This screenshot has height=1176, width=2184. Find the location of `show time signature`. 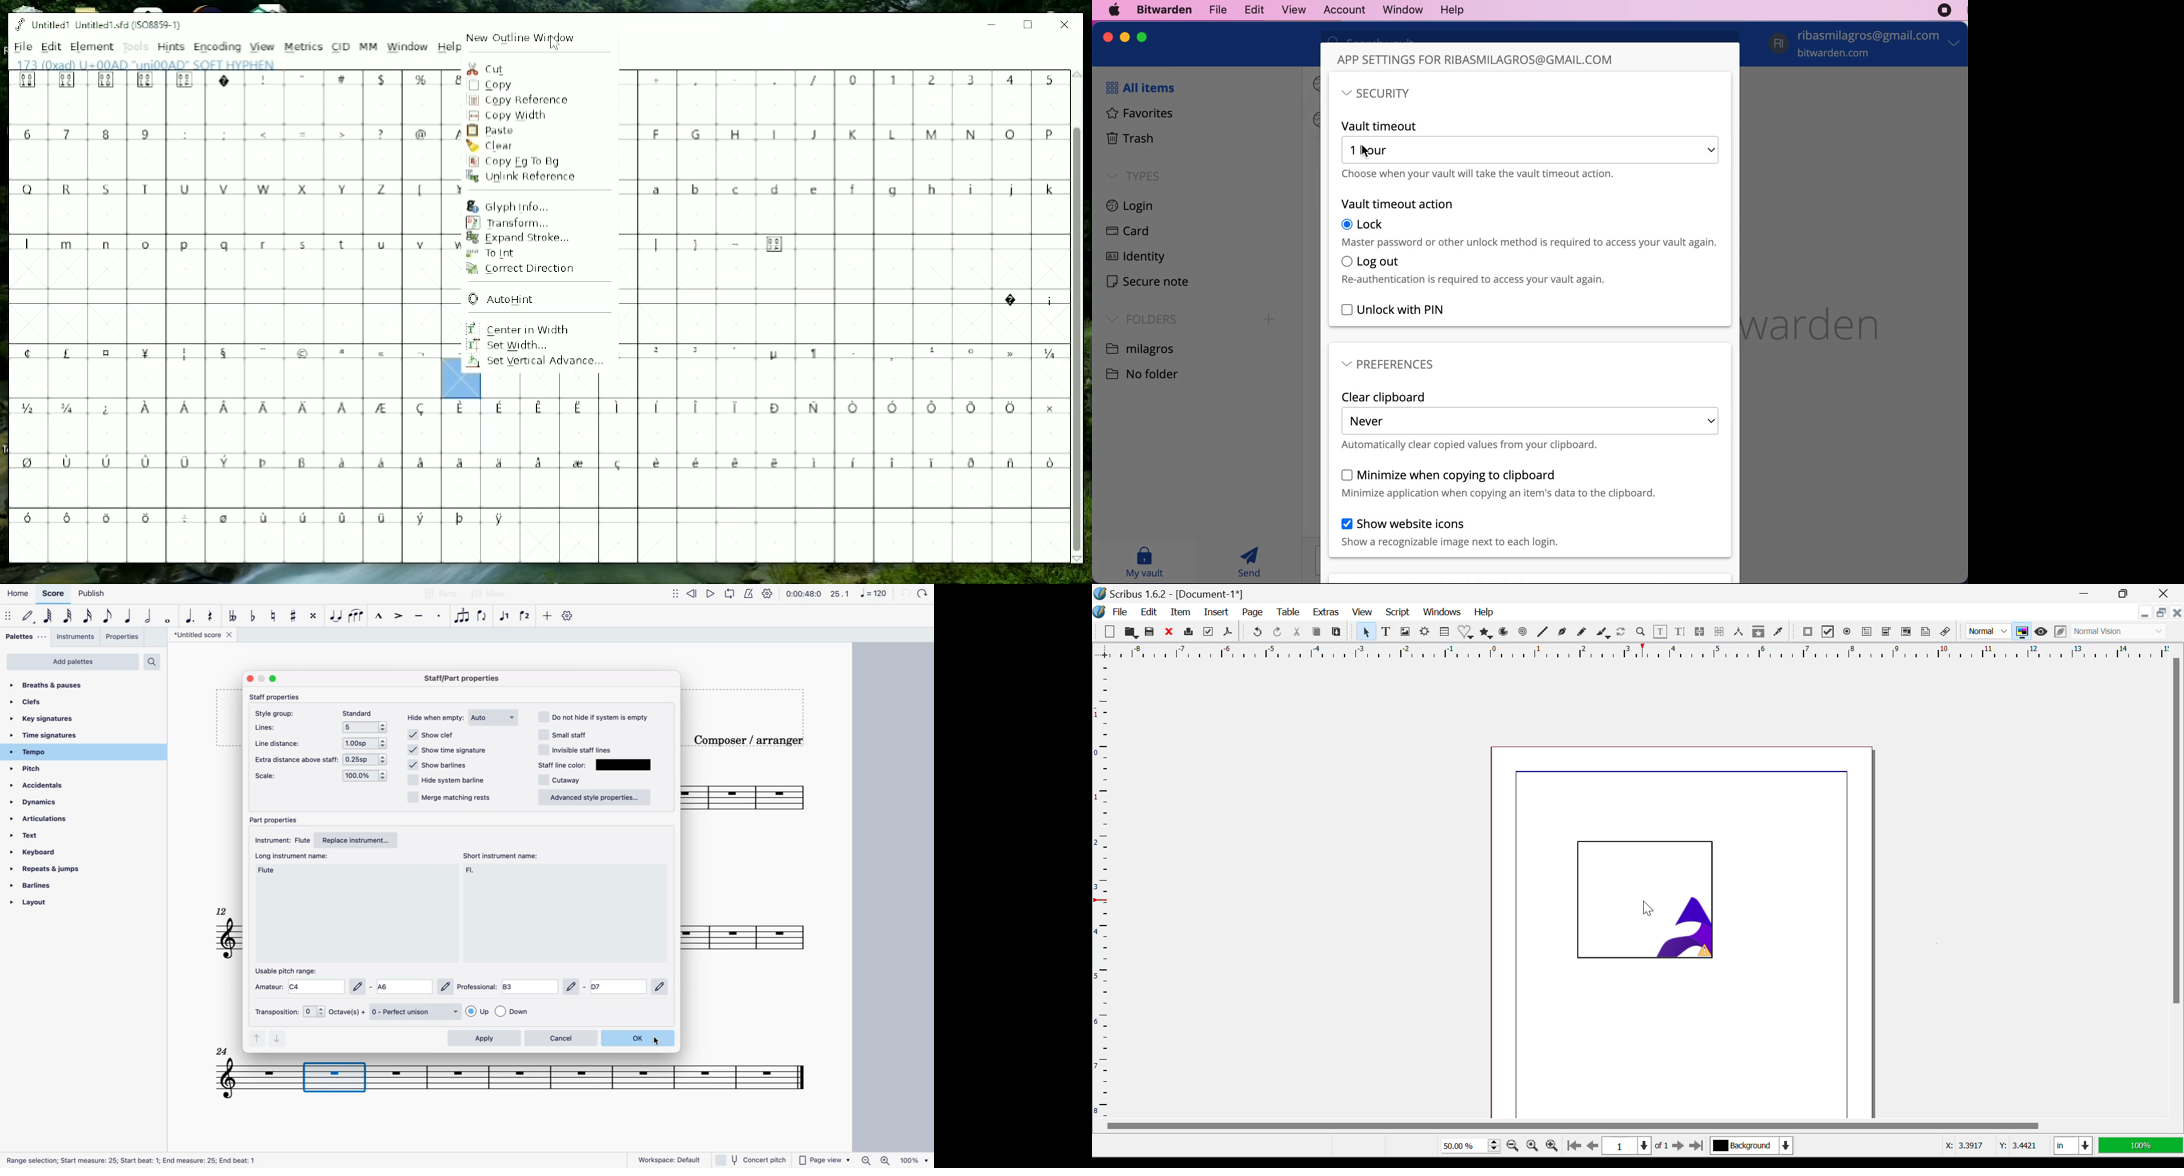

show time signature is located at coordinates (451, 750).